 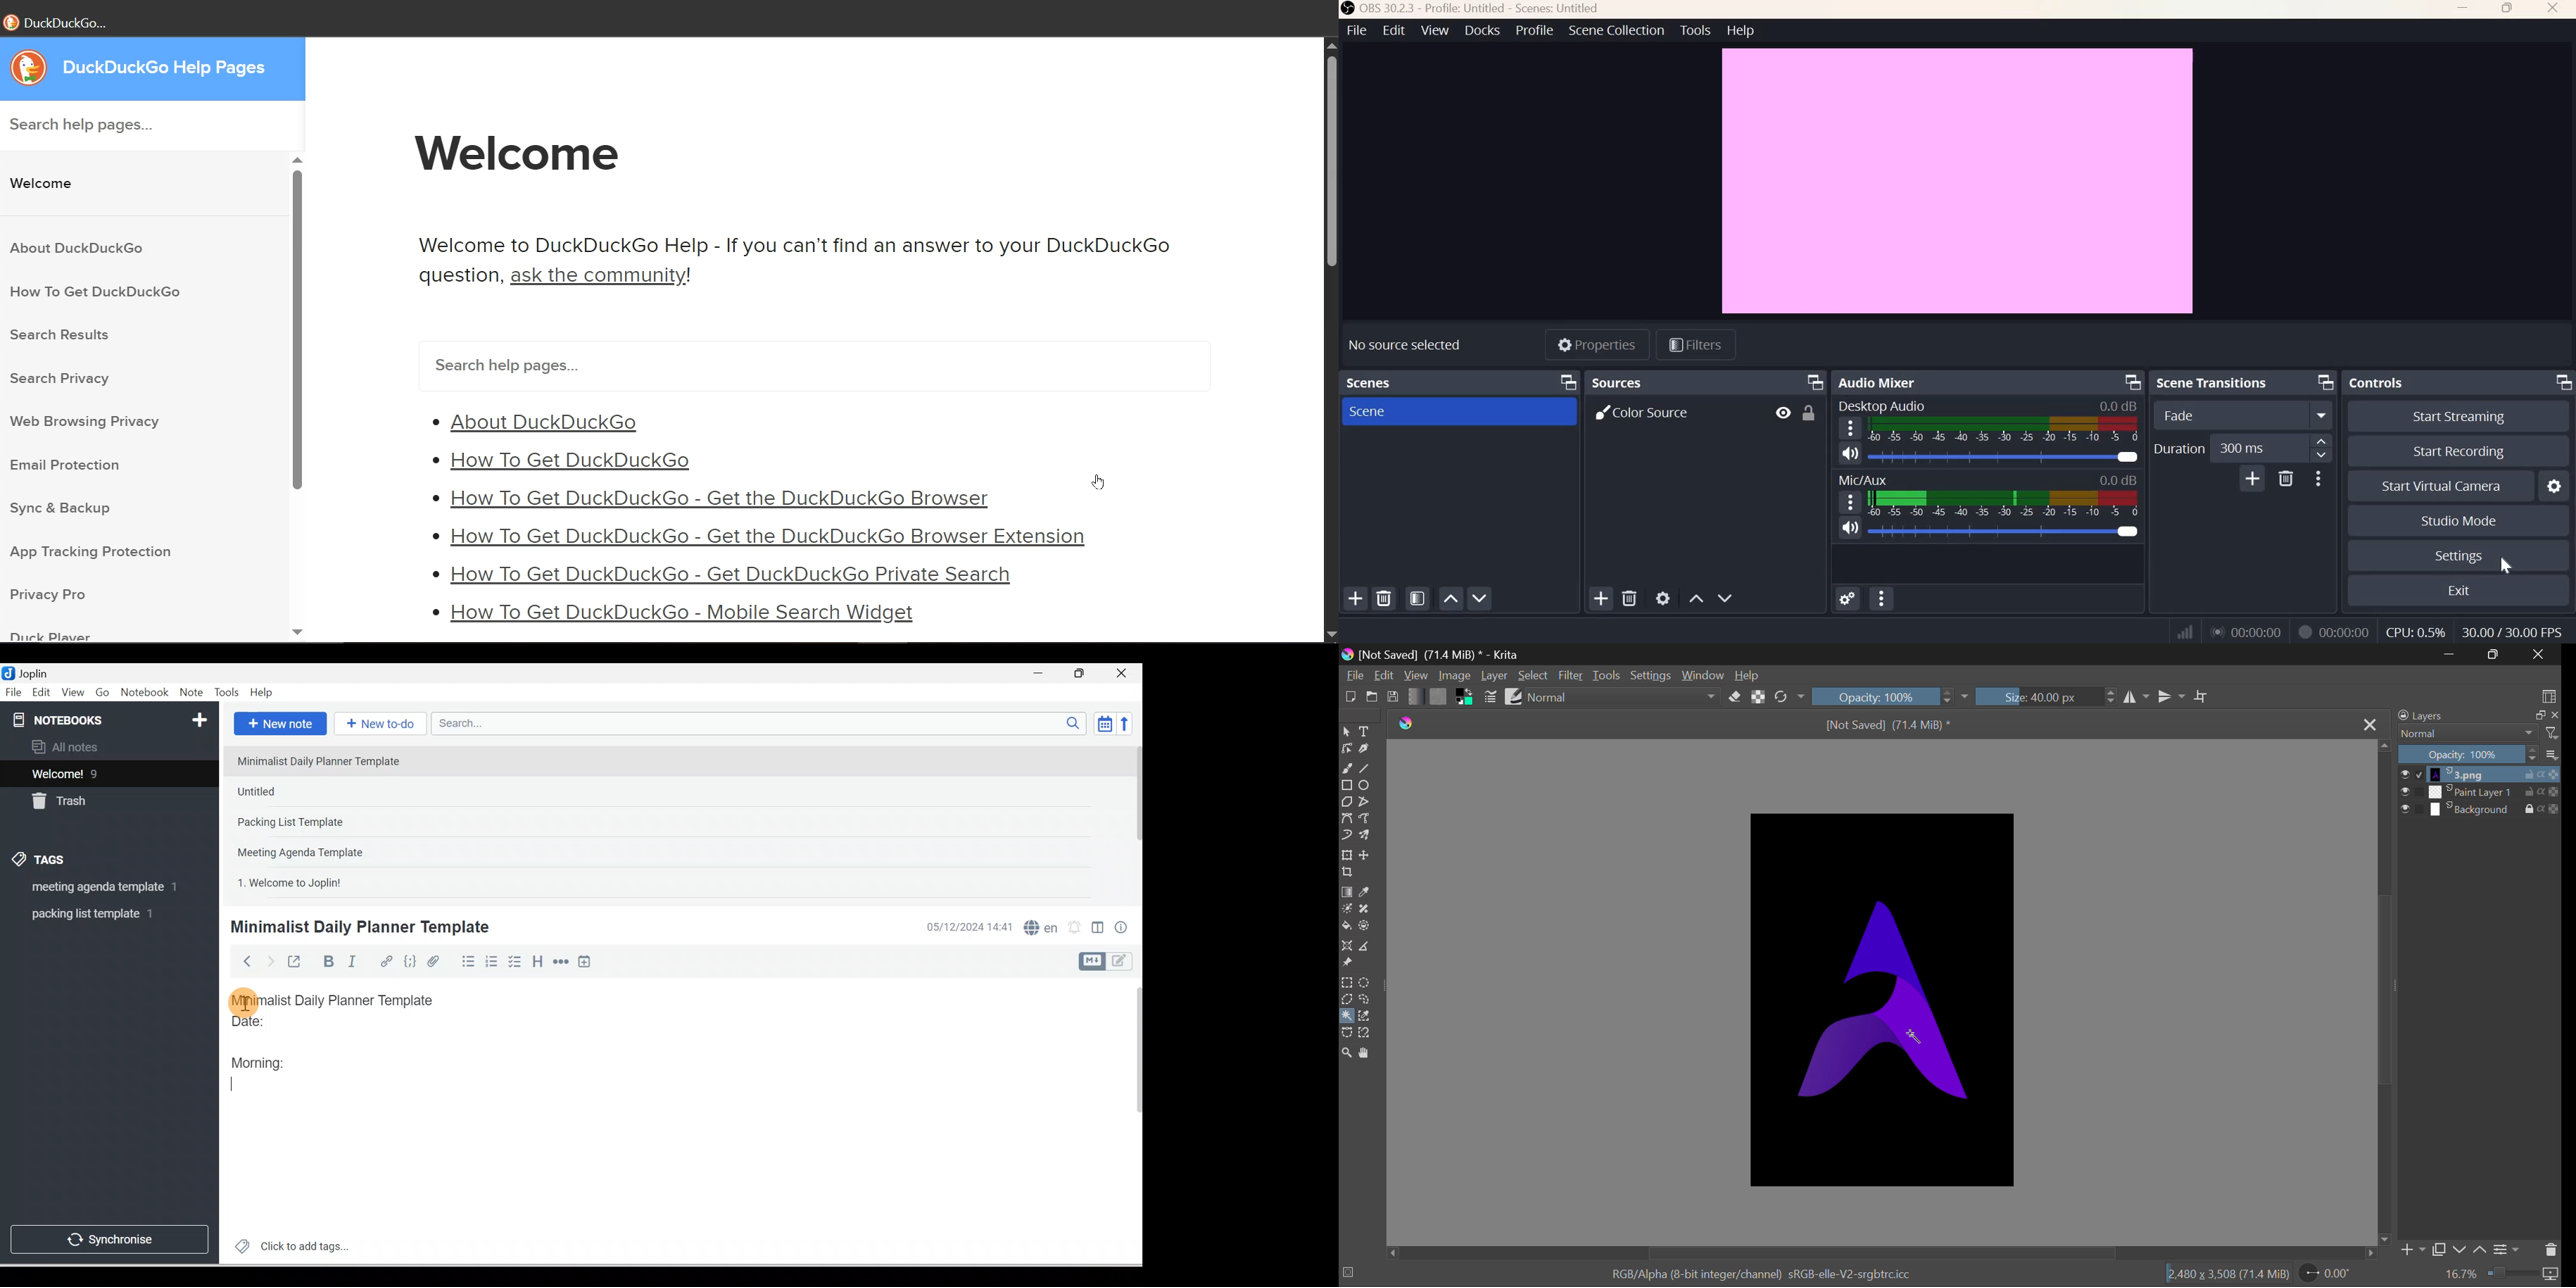 I want to click on Start virtual camera, so click(x=2443, y=484).